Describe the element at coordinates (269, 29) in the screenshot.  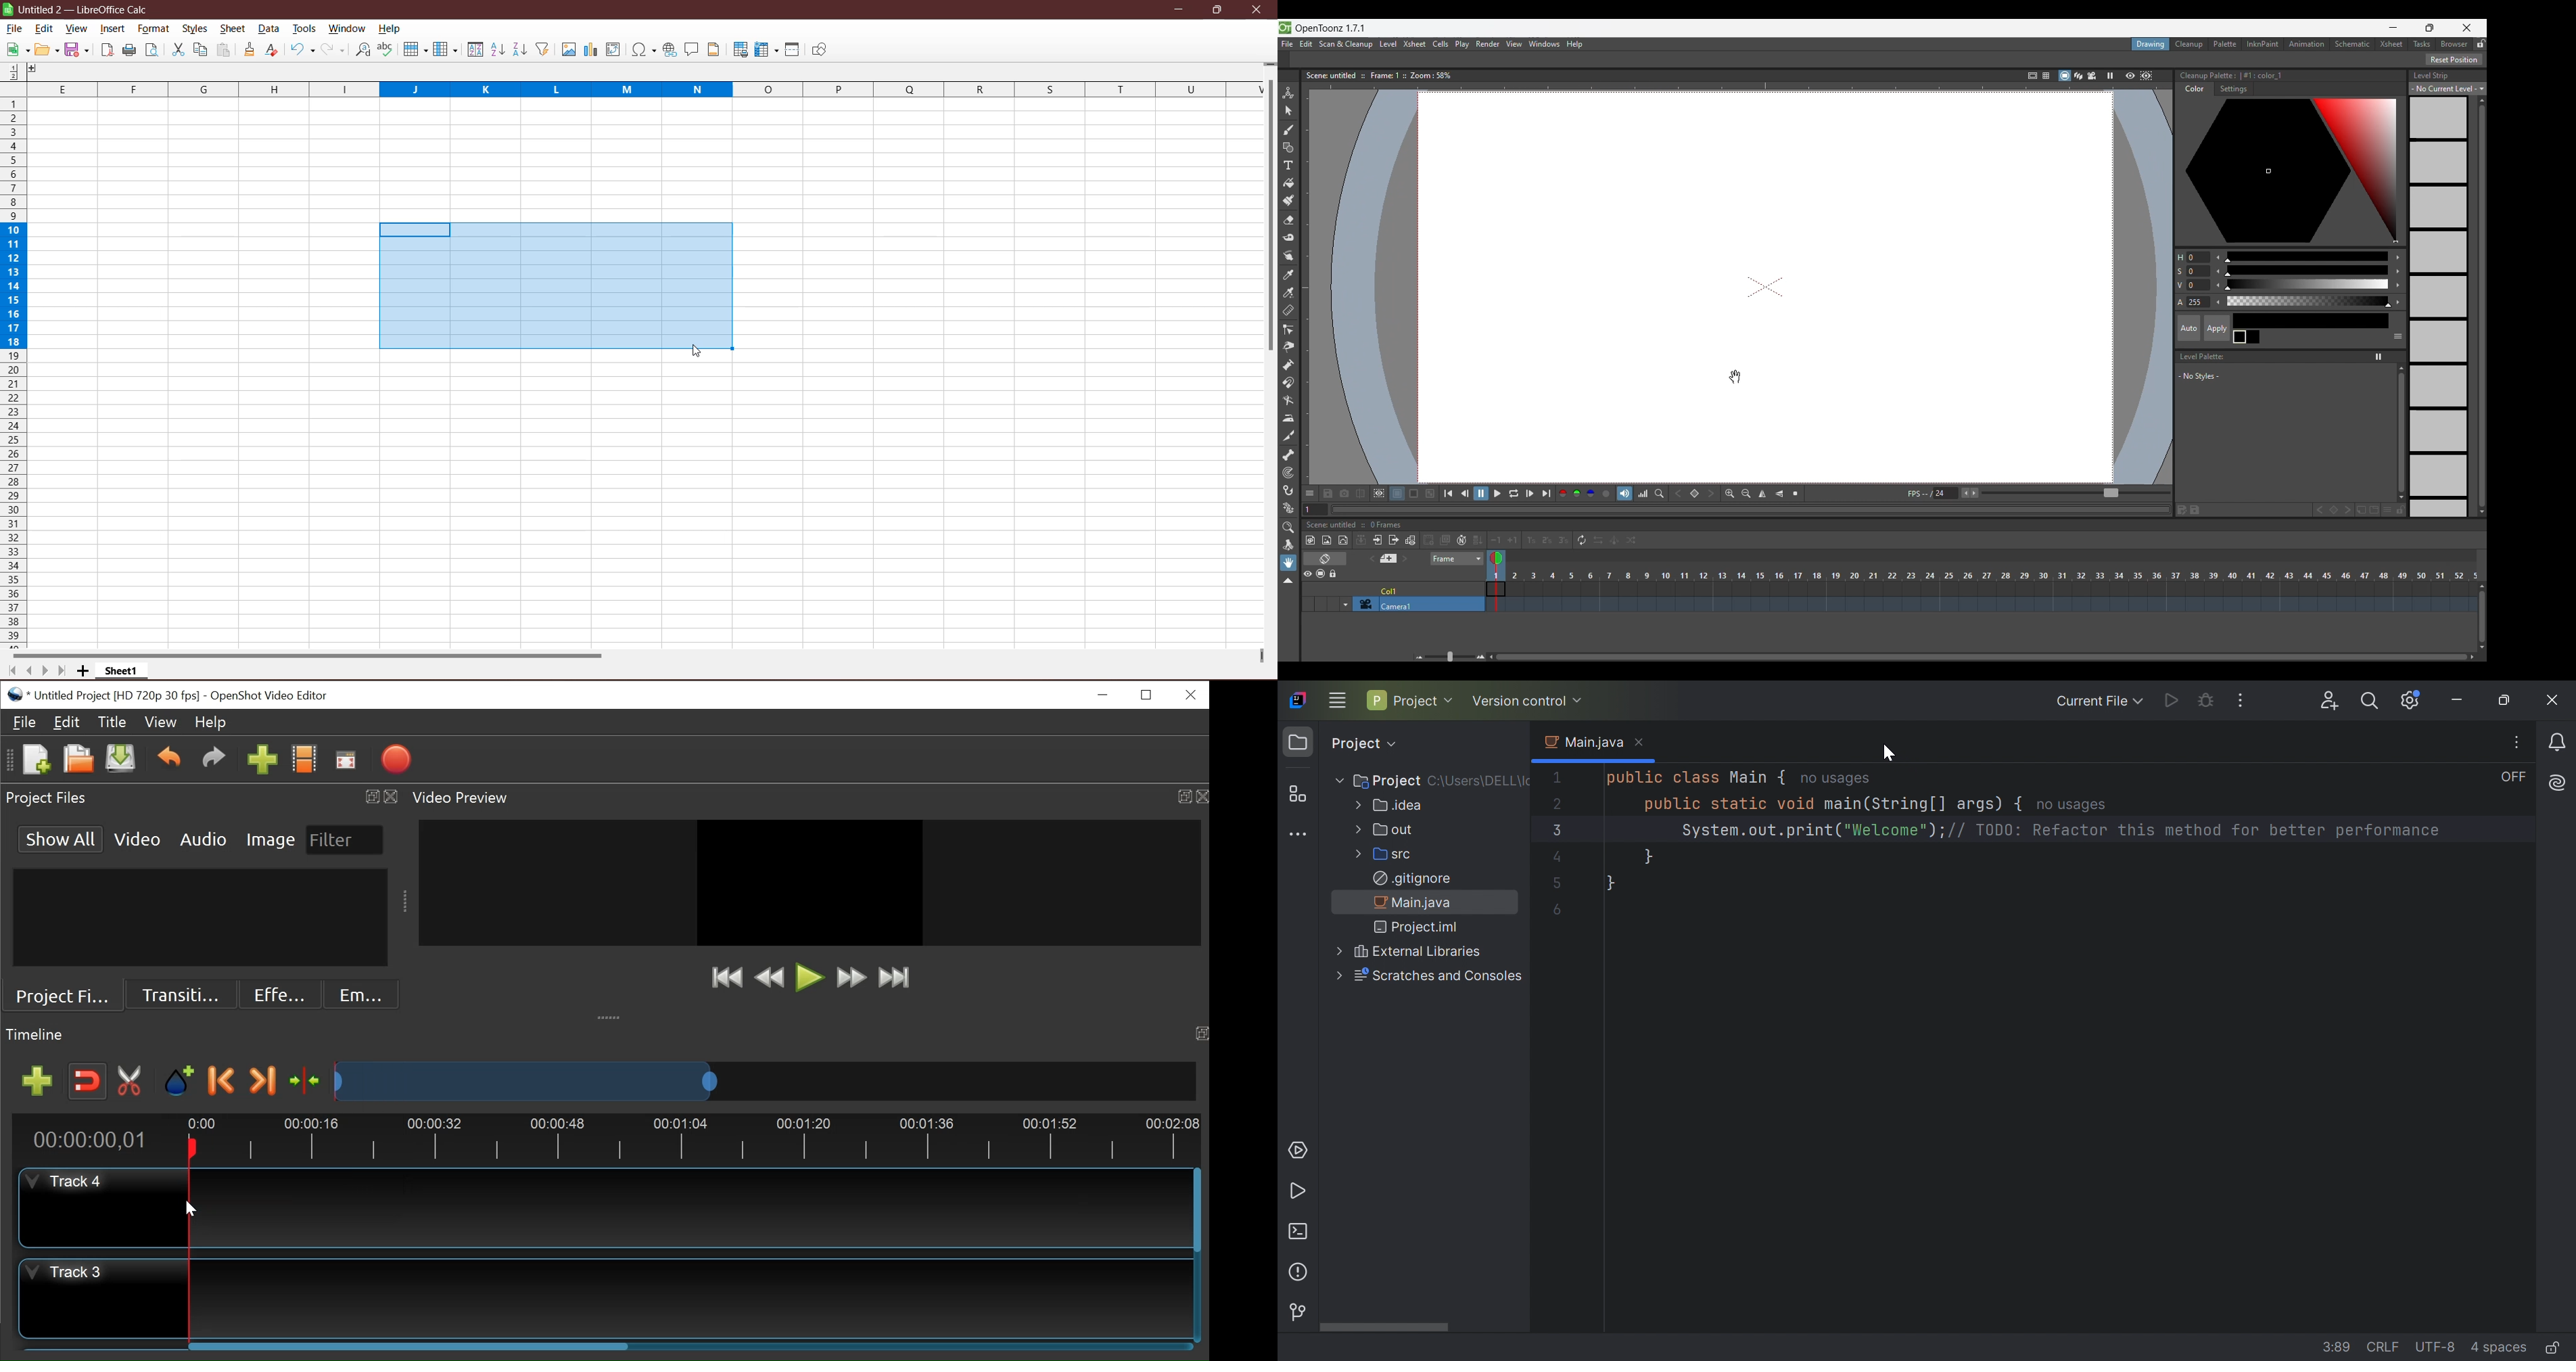
I see `Data` at that location.